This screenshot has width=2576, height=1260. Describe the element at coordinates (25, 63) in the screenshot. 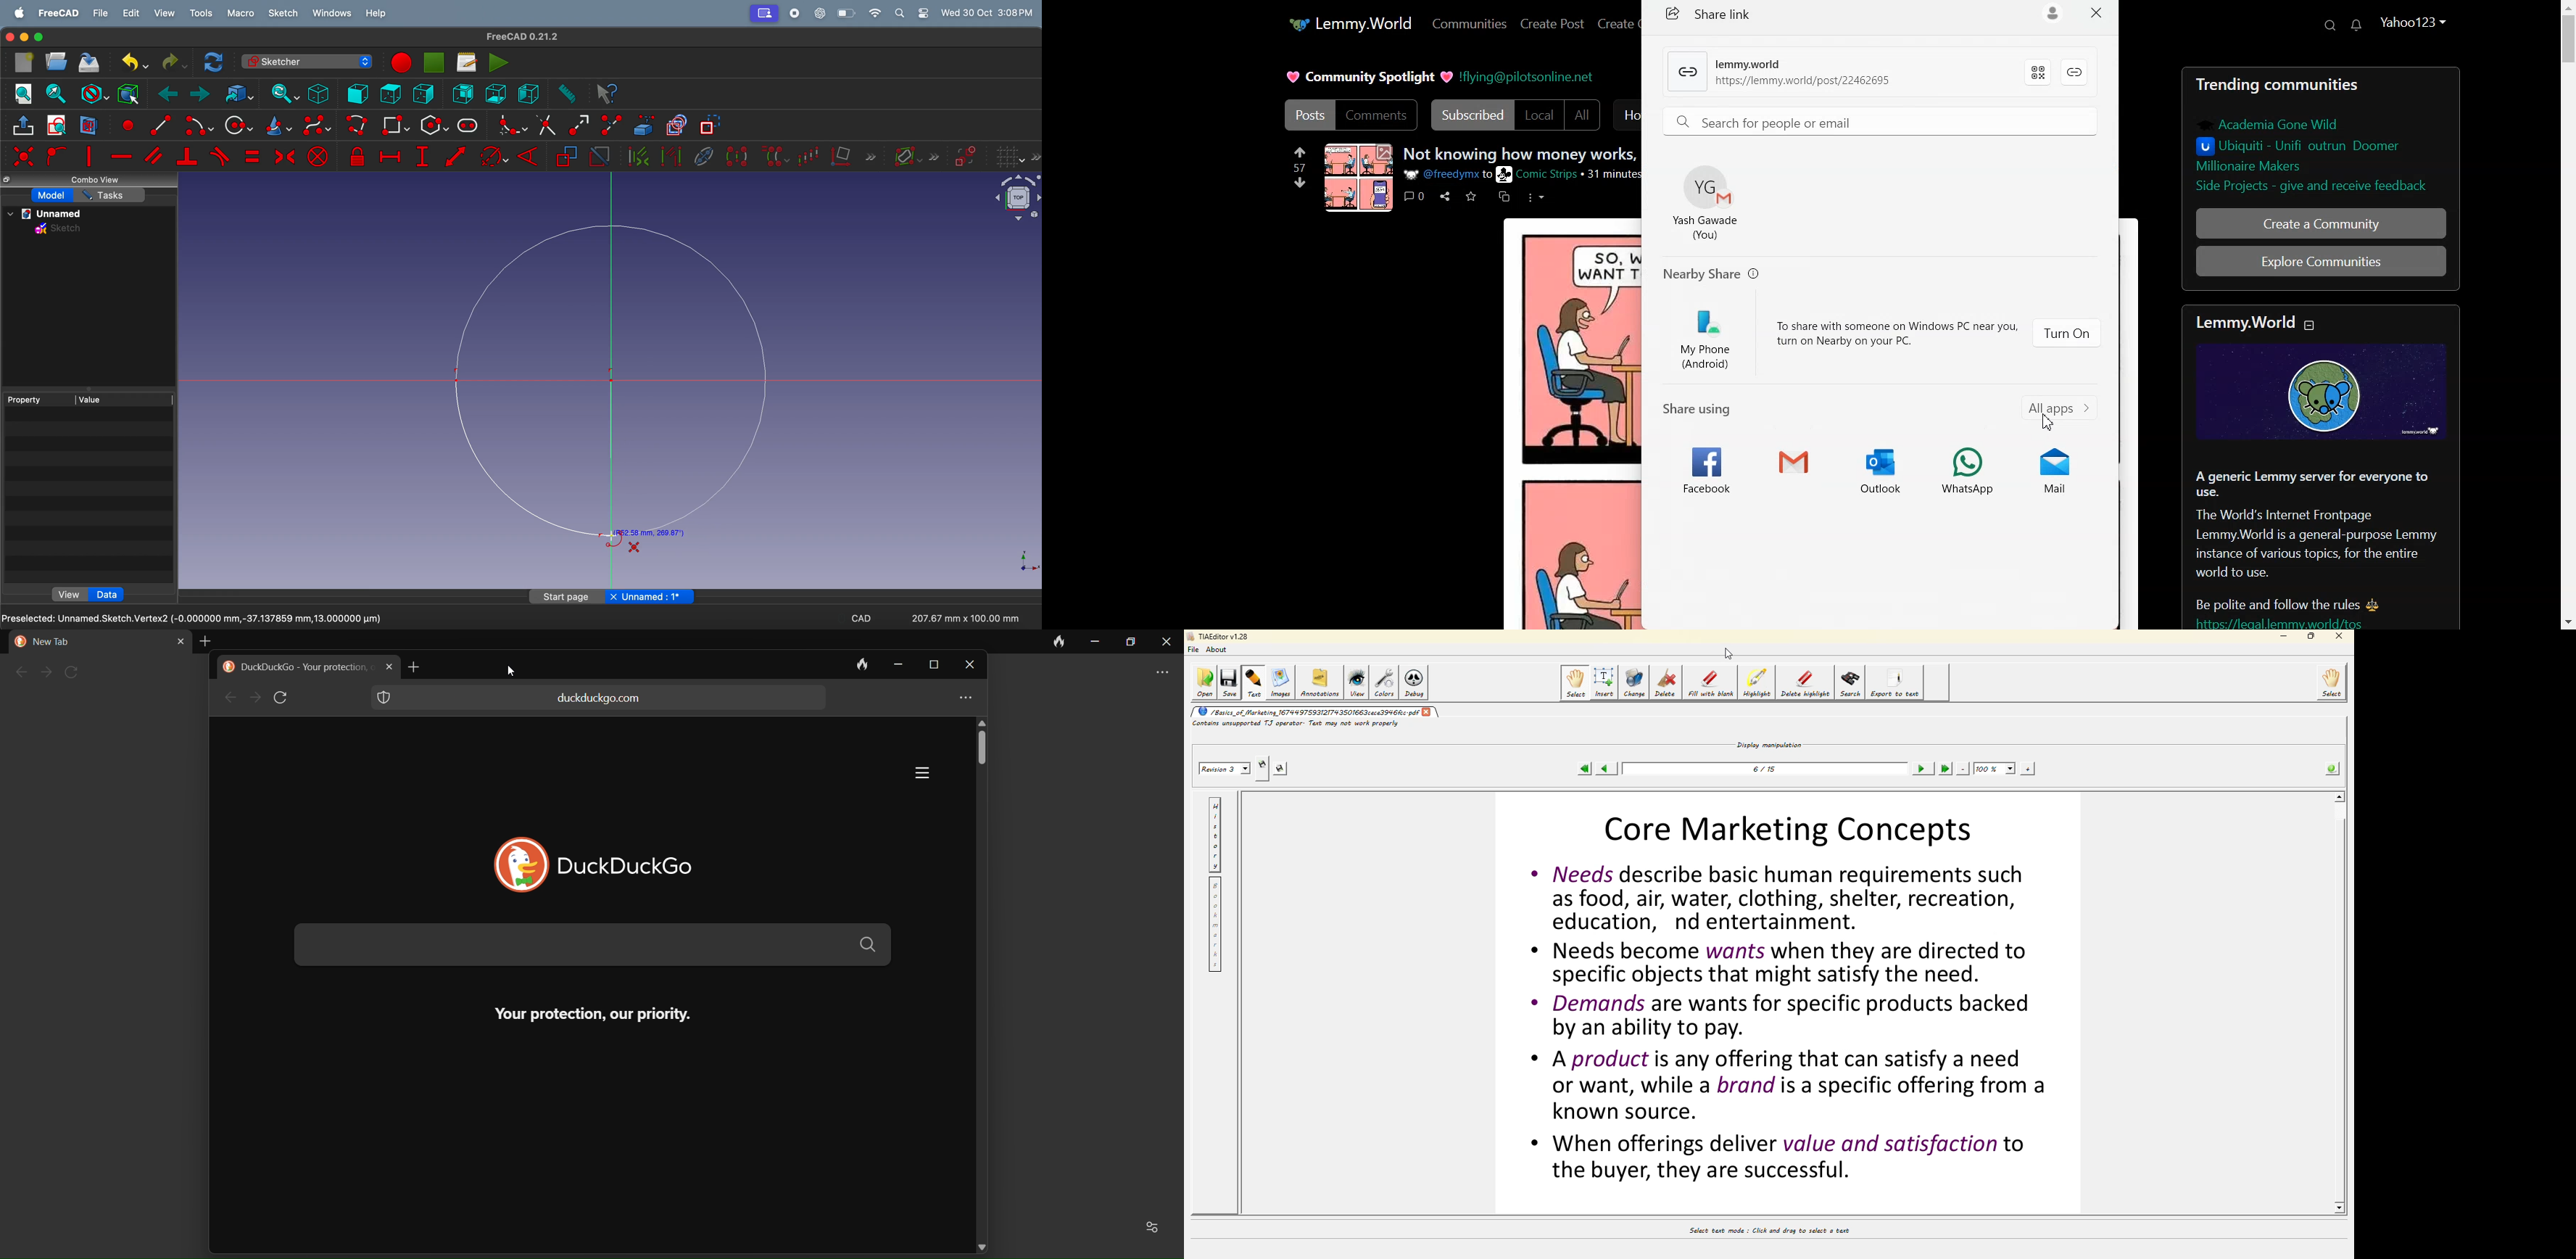

I see `new document` at that location.